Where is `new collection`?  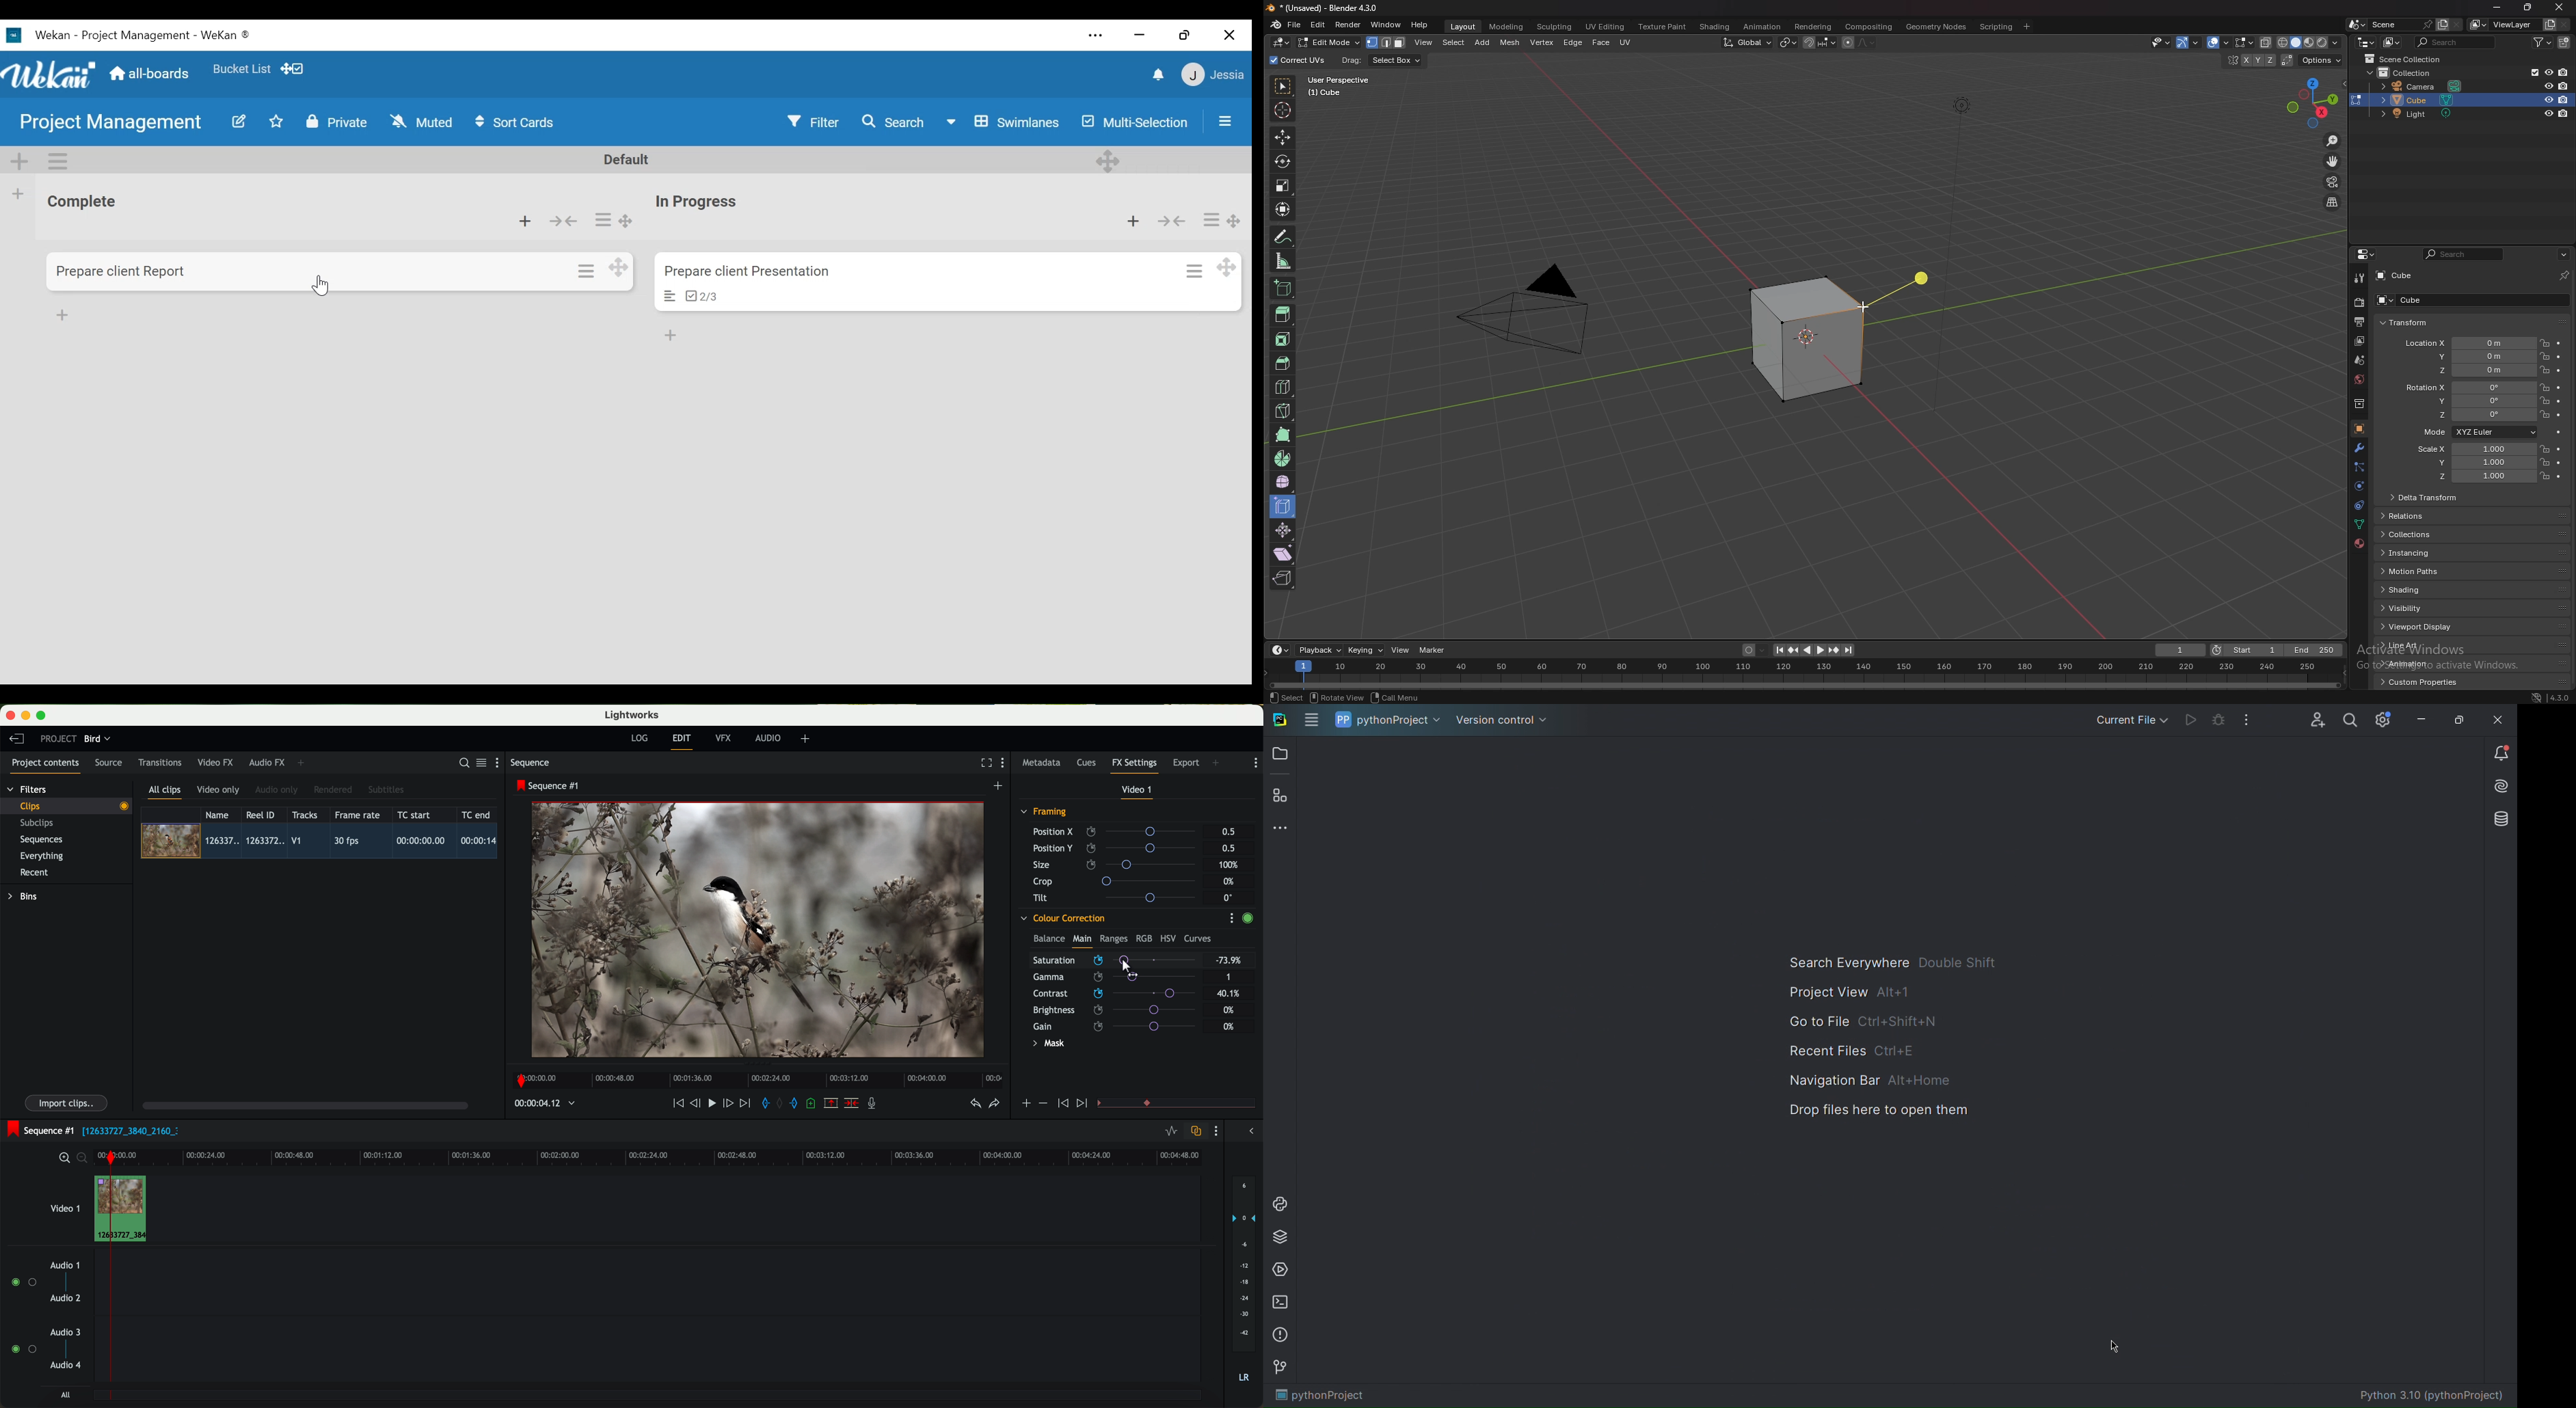 new collection is located at coordinates (2565, 42).